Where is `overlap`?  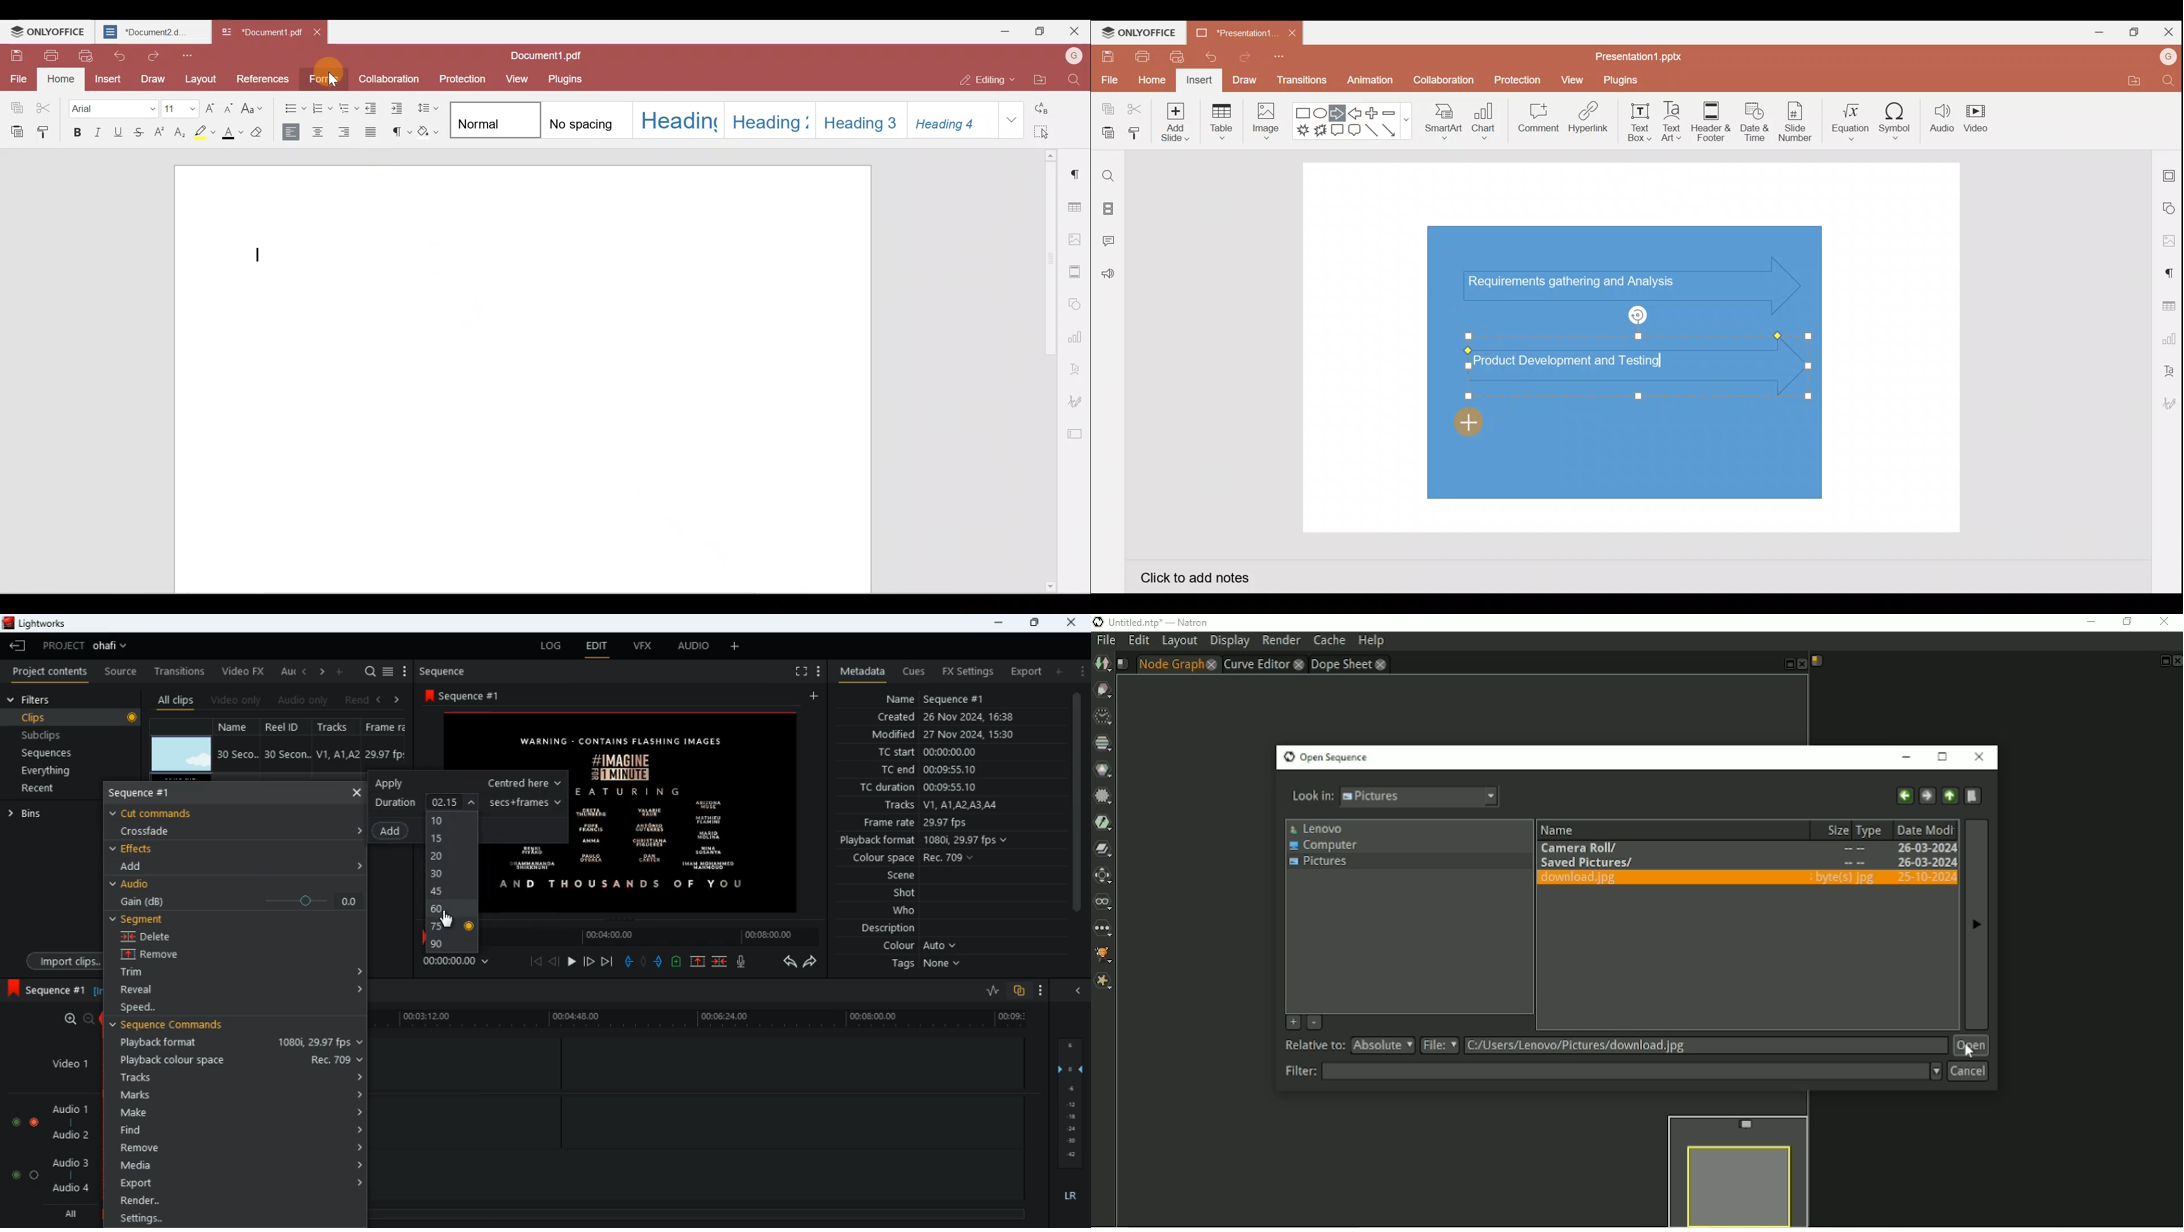
overlap is located at coordinates (1021, 992).